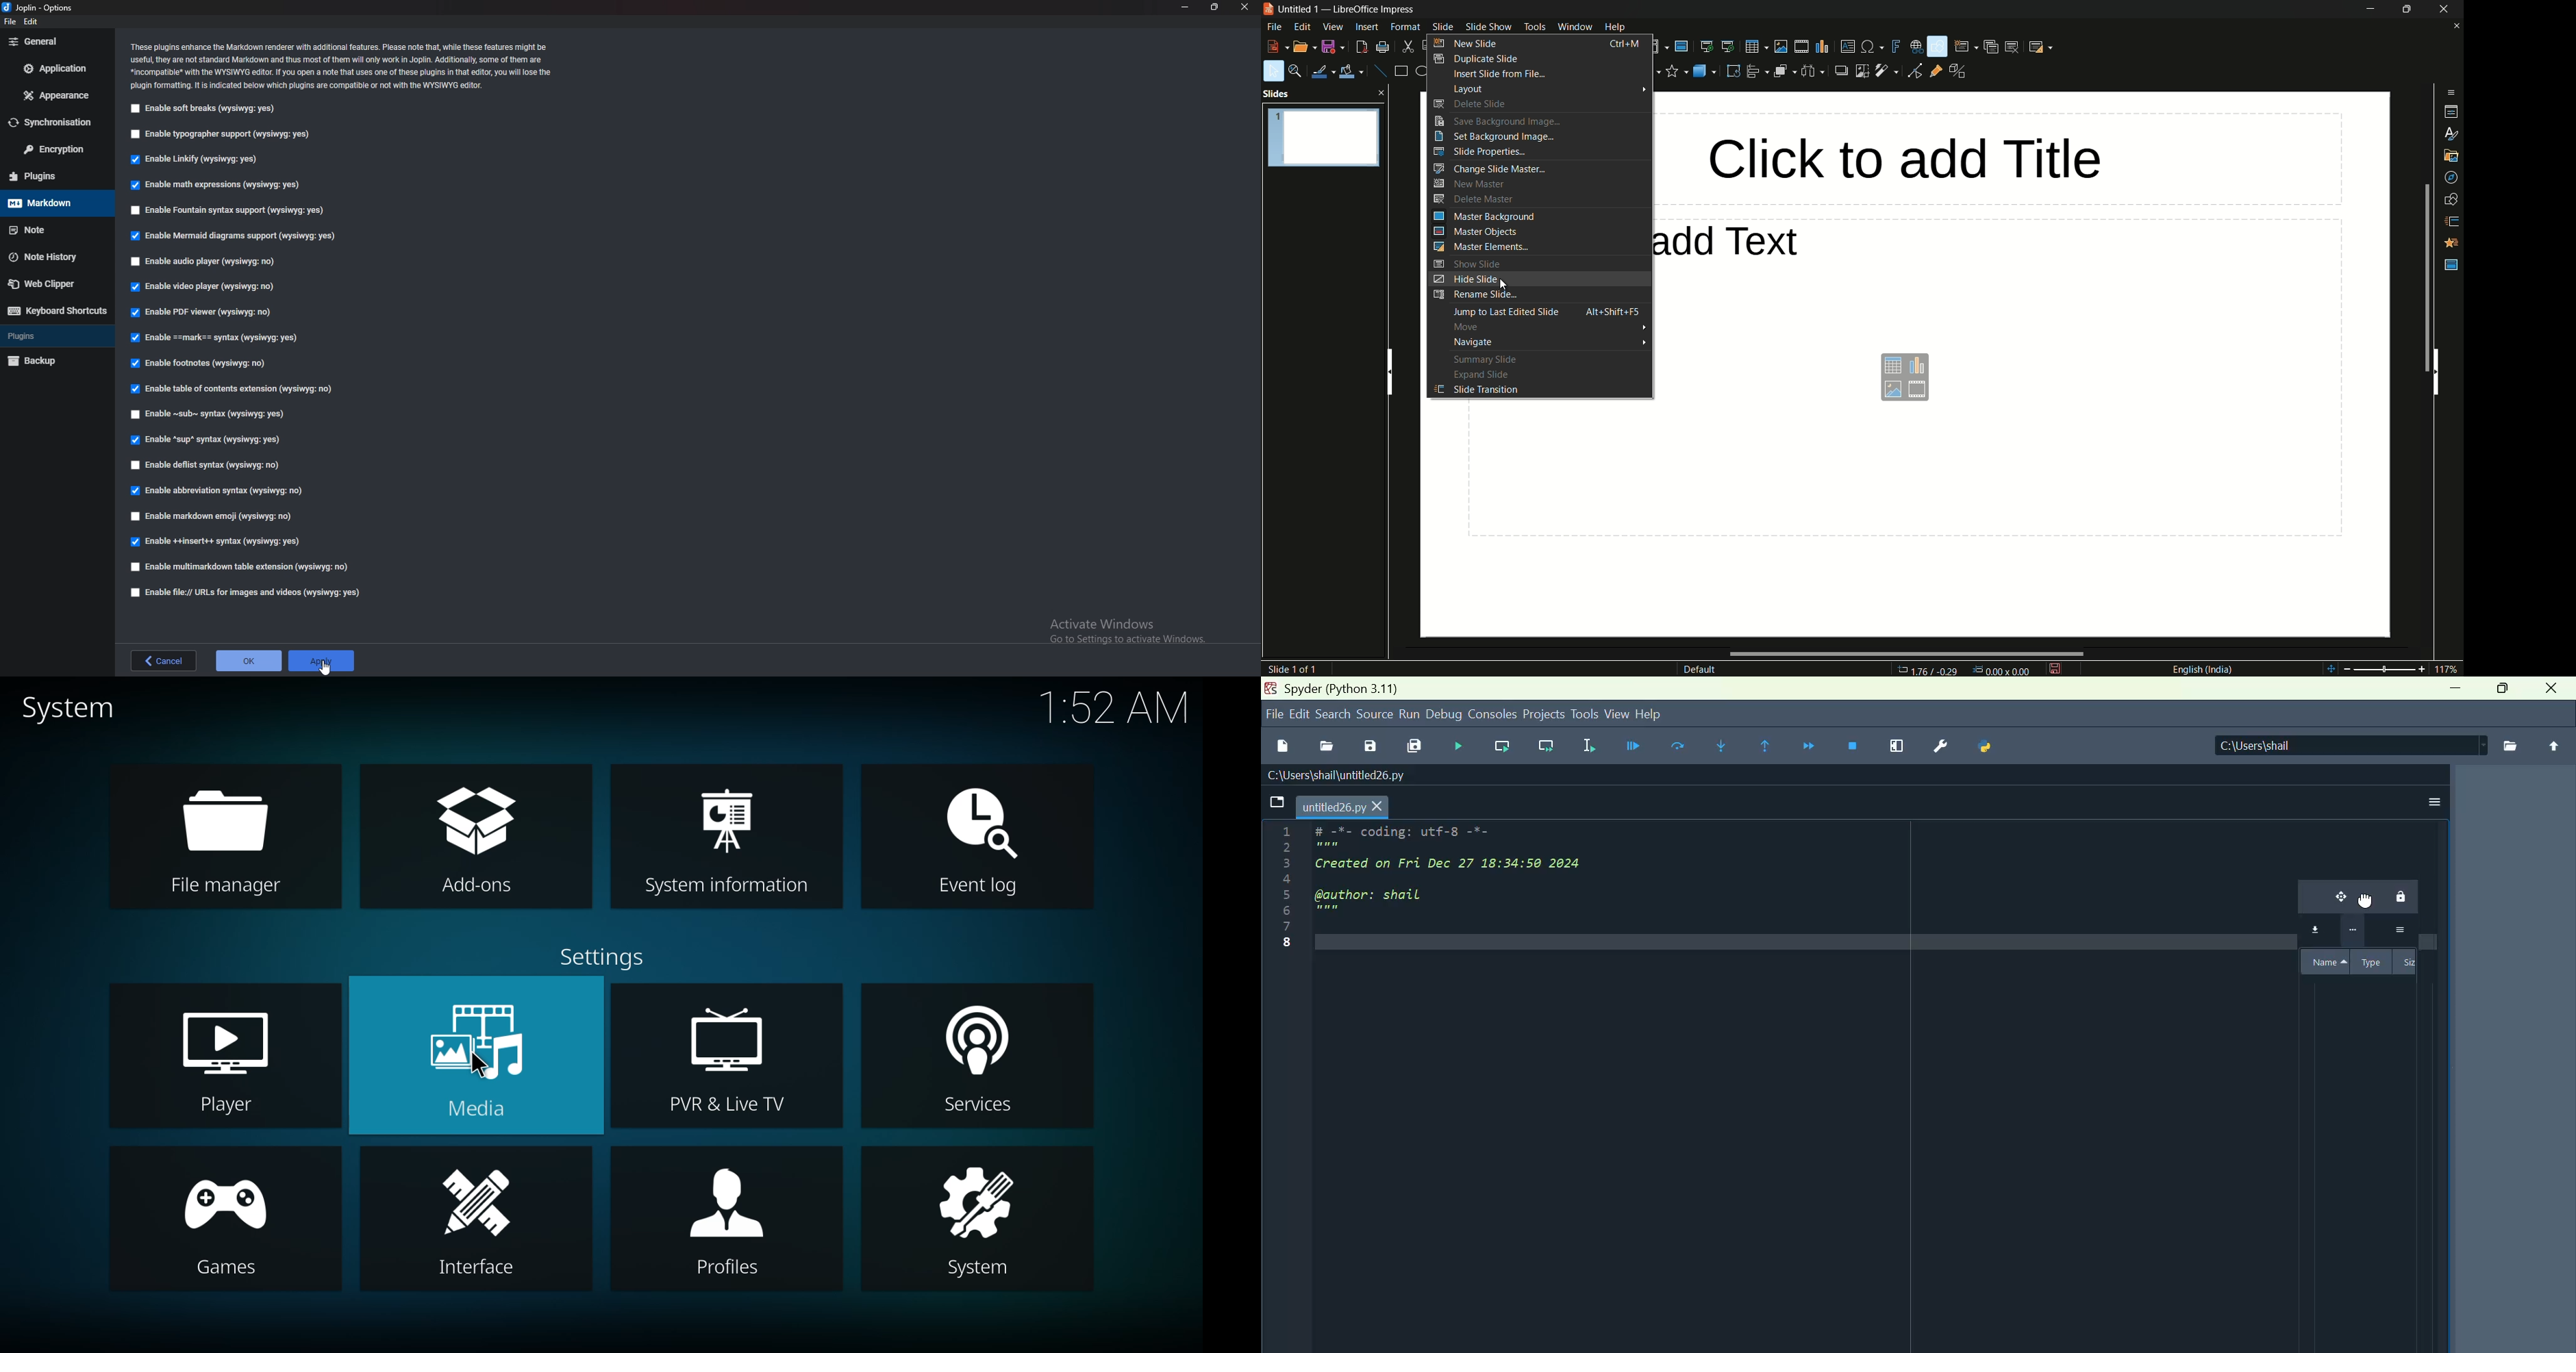  What do you see at coordinates (1666, 712) in the screenshot?
I see `help` at bounding box center [1666, 712].